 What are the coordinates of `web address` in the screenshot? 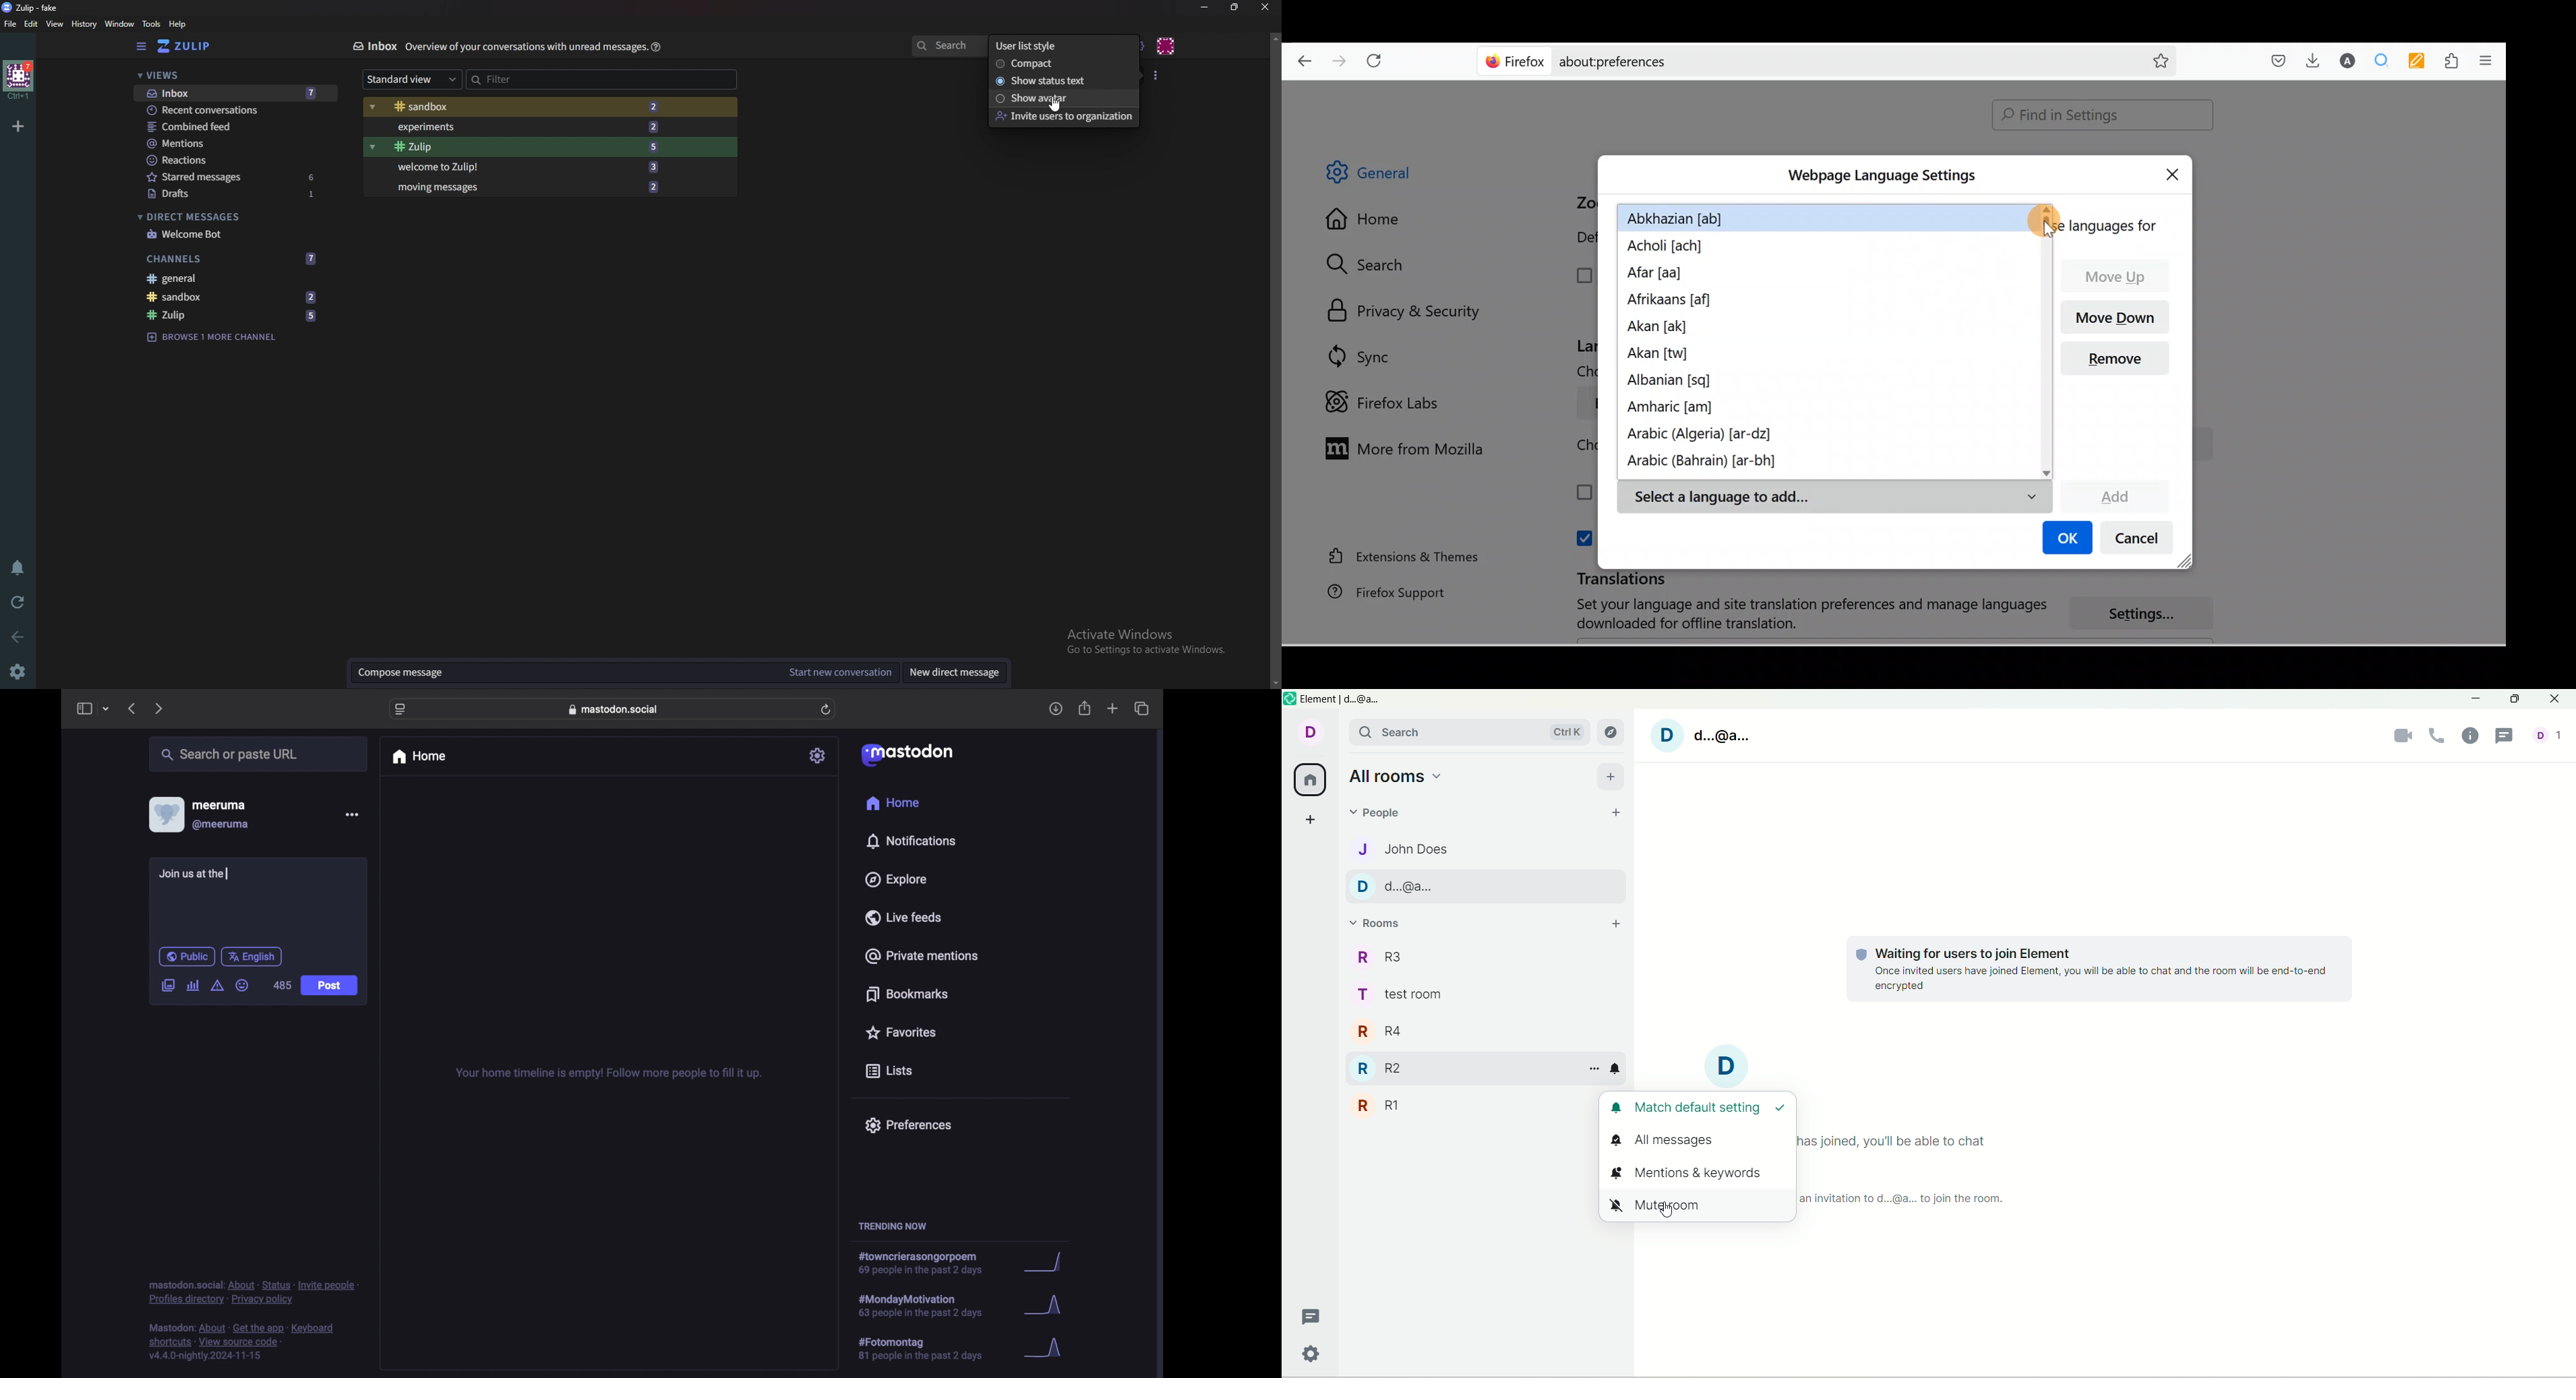 It's located at (616, 709).